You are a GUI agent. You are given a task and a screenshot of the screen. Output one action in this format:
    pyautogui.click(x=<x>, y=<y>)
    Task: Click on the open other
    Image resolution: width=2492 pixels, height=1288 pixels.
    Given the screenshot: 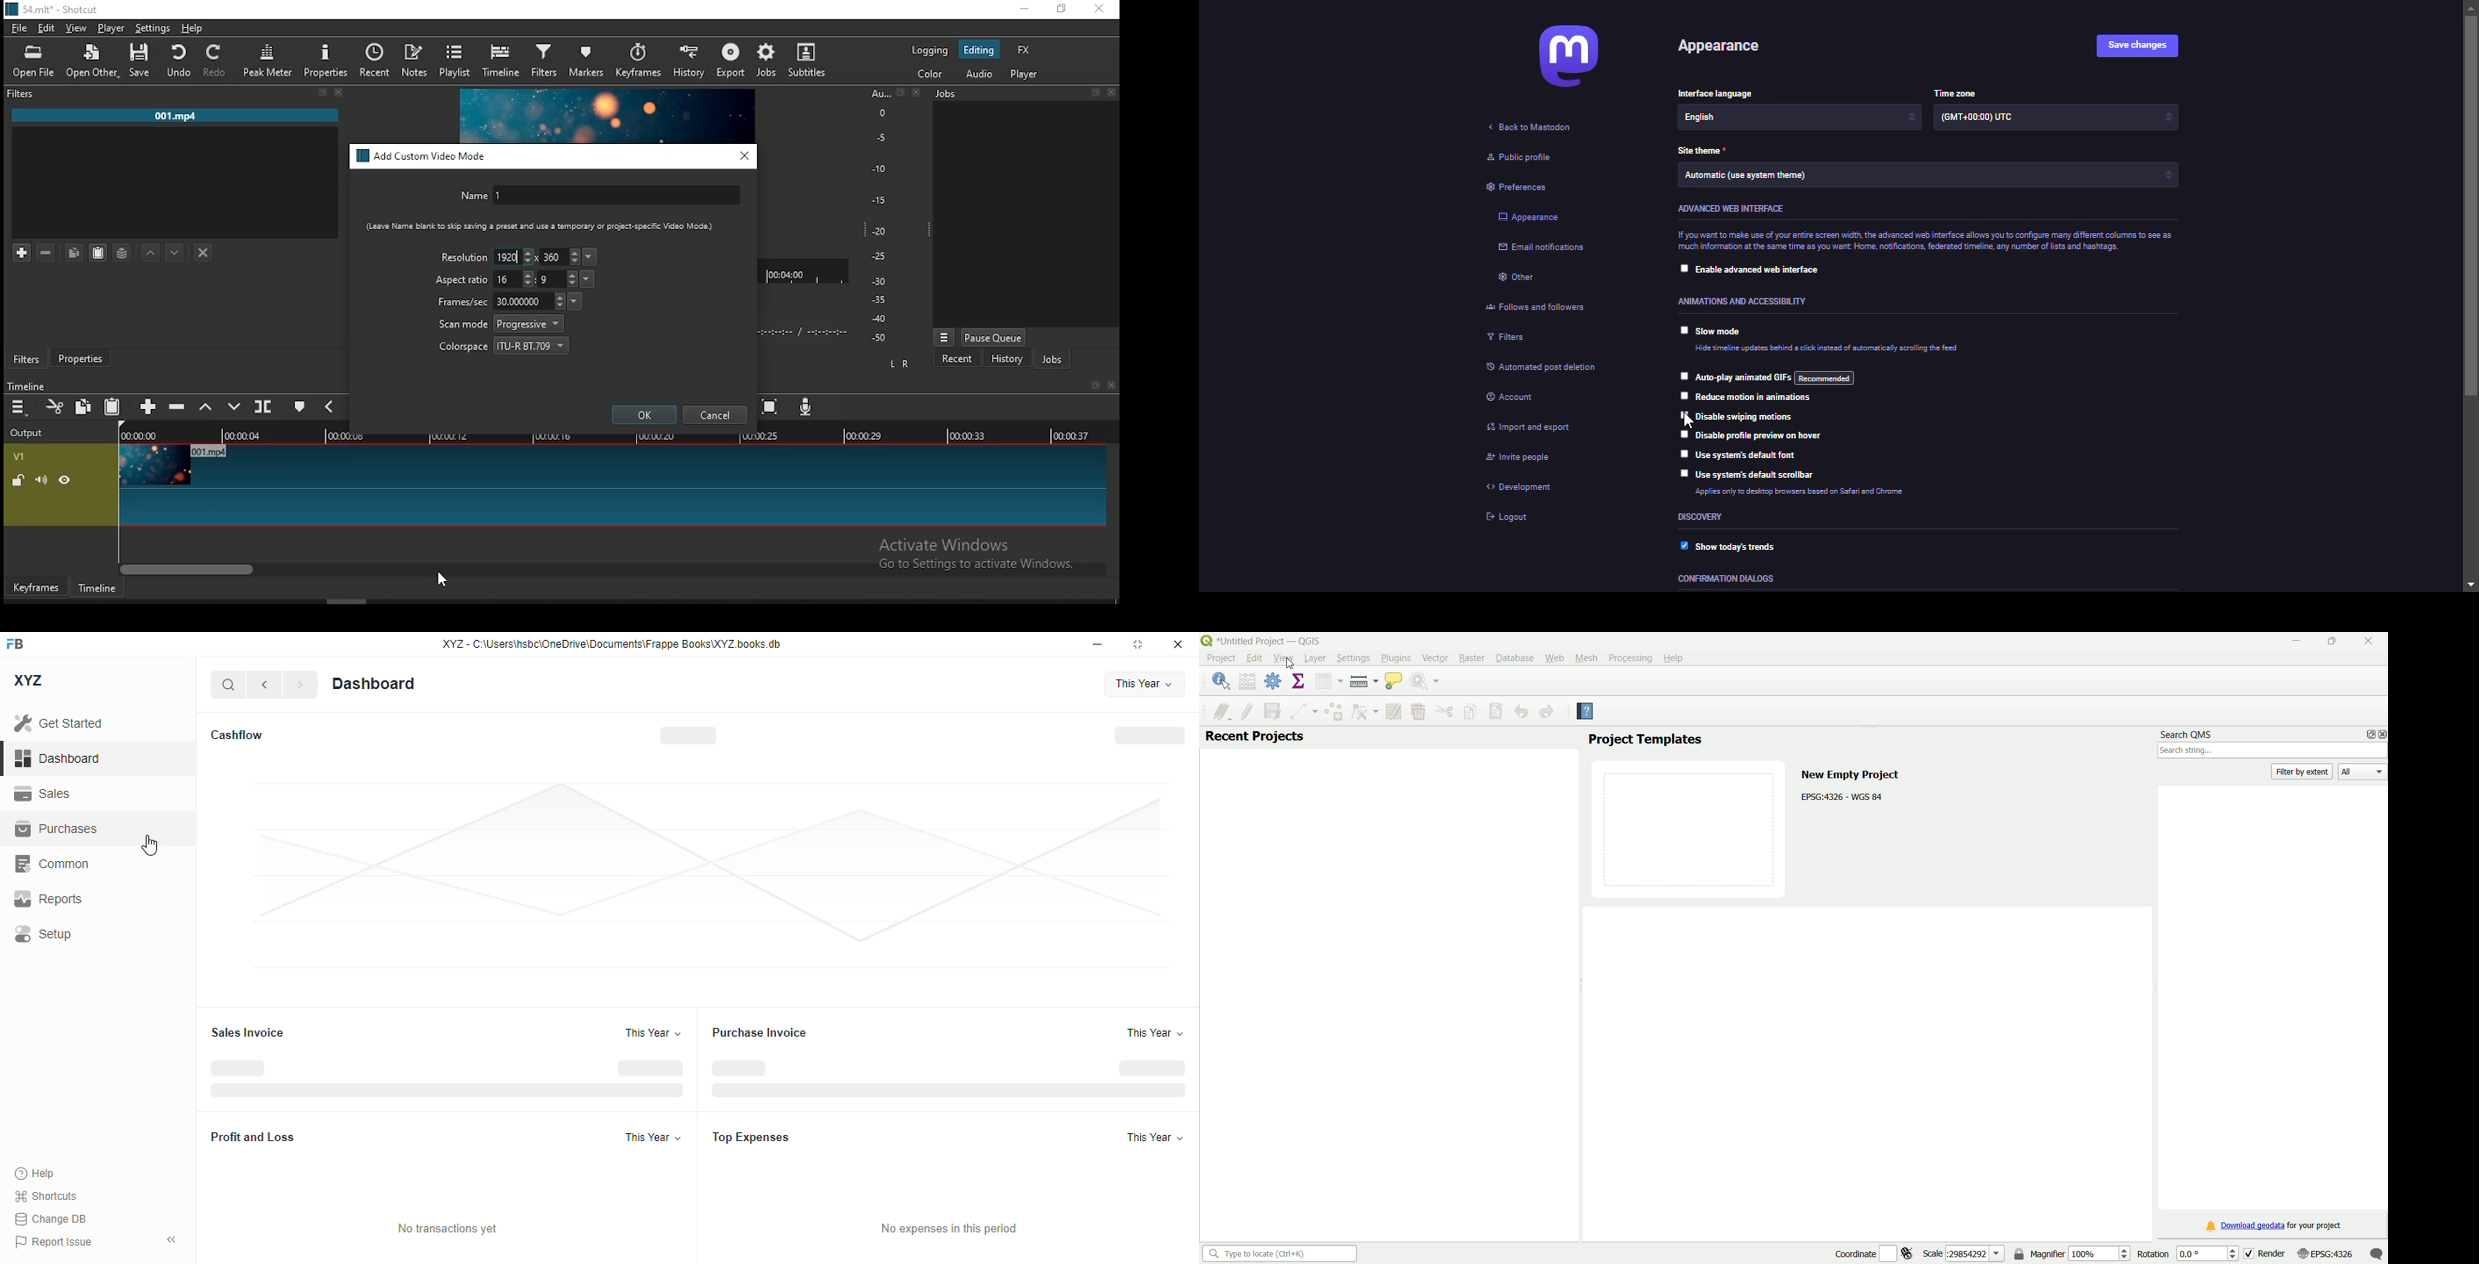 What is the action you would take?
    pyautogui.click(x=94, y=62)
    